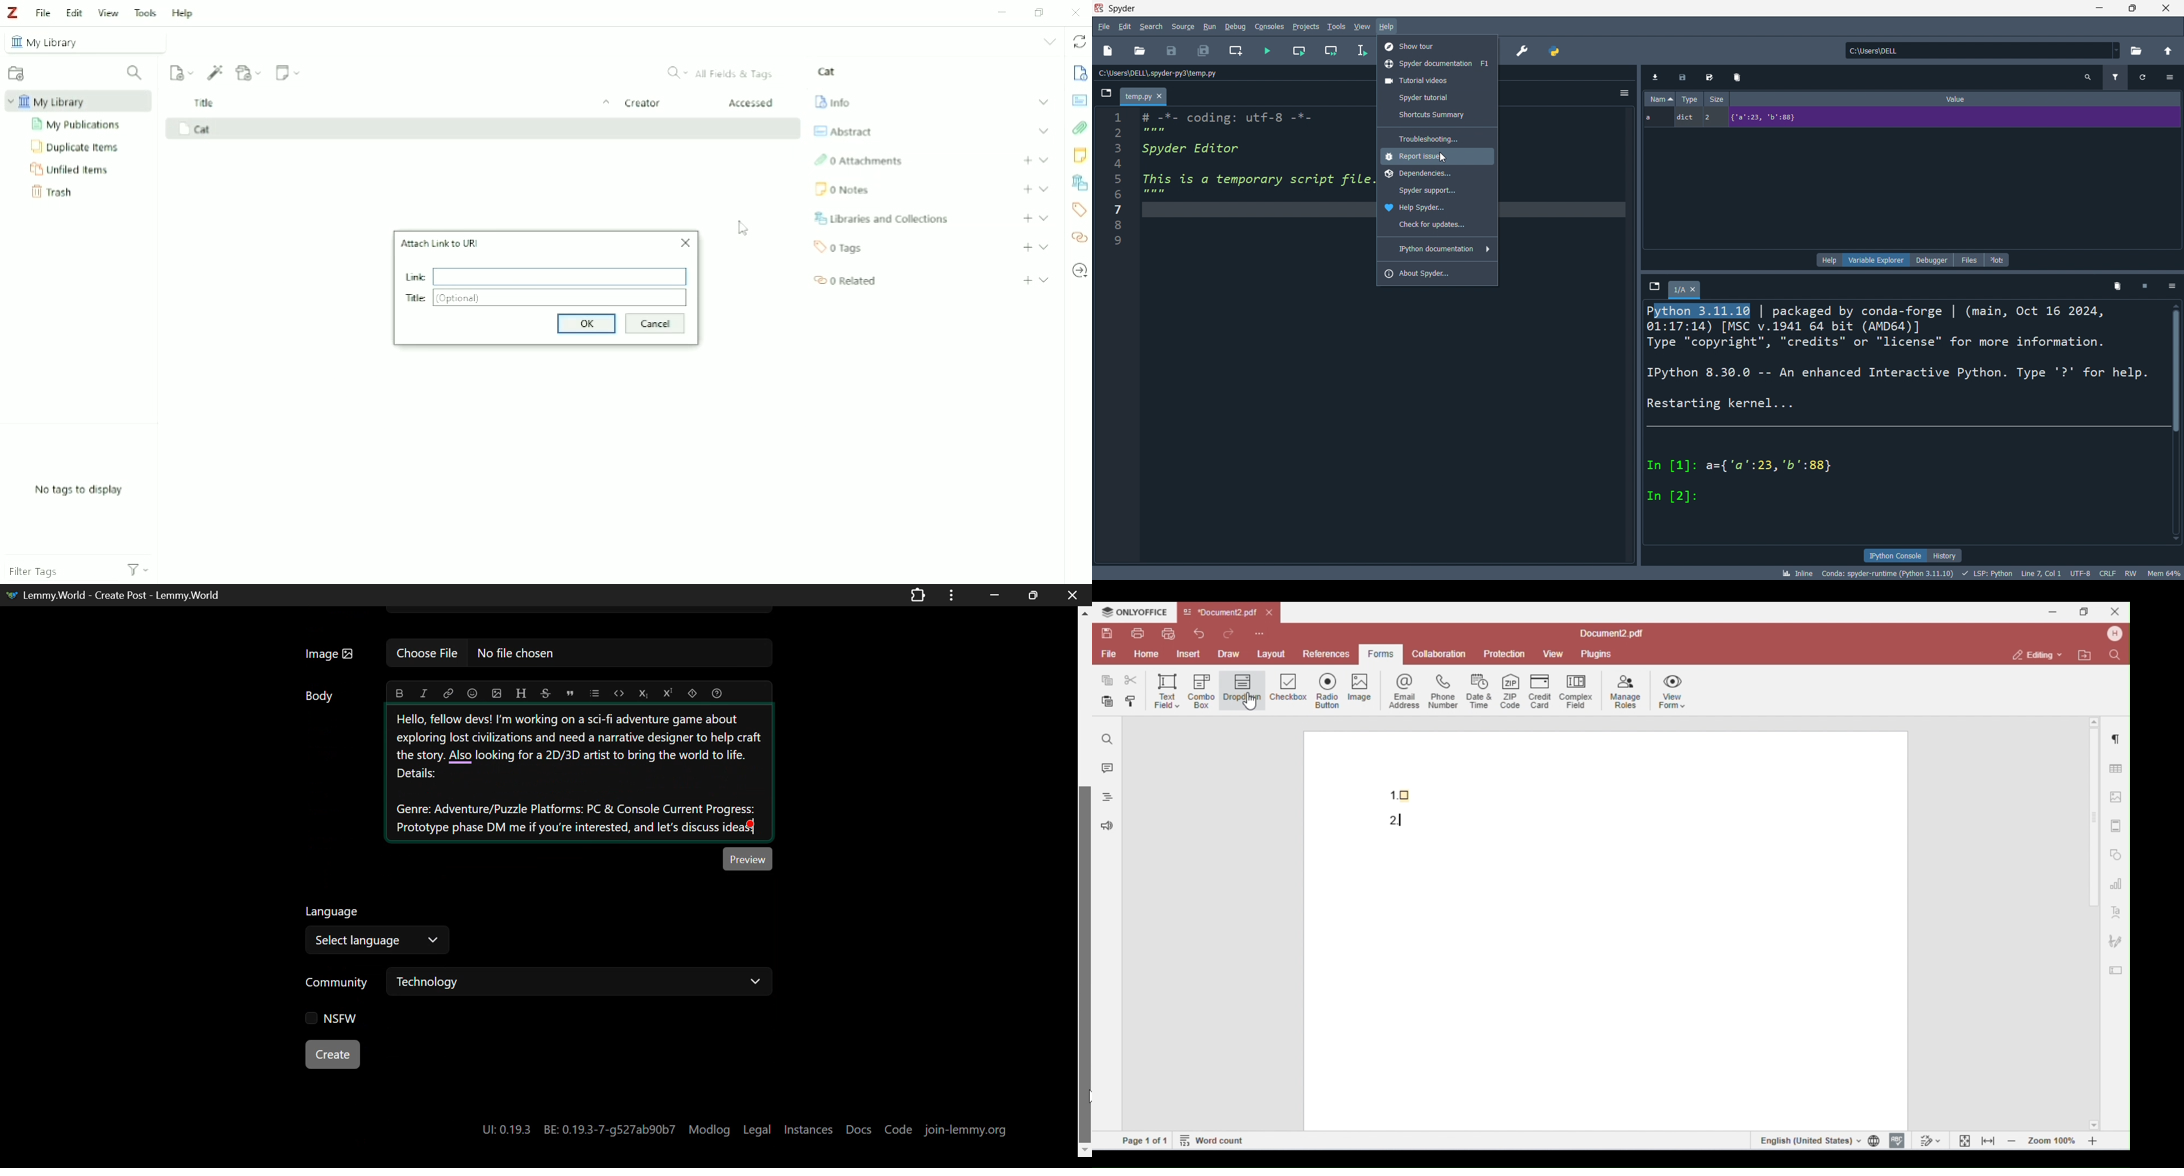 Image resolution: width=2184 pixels, height=1176 pixels. What do you see at coordinates (1083, 1099) in the screenshot?
I see `DRAG_TO Cursor Position` at bounding box center [1083, 1099].